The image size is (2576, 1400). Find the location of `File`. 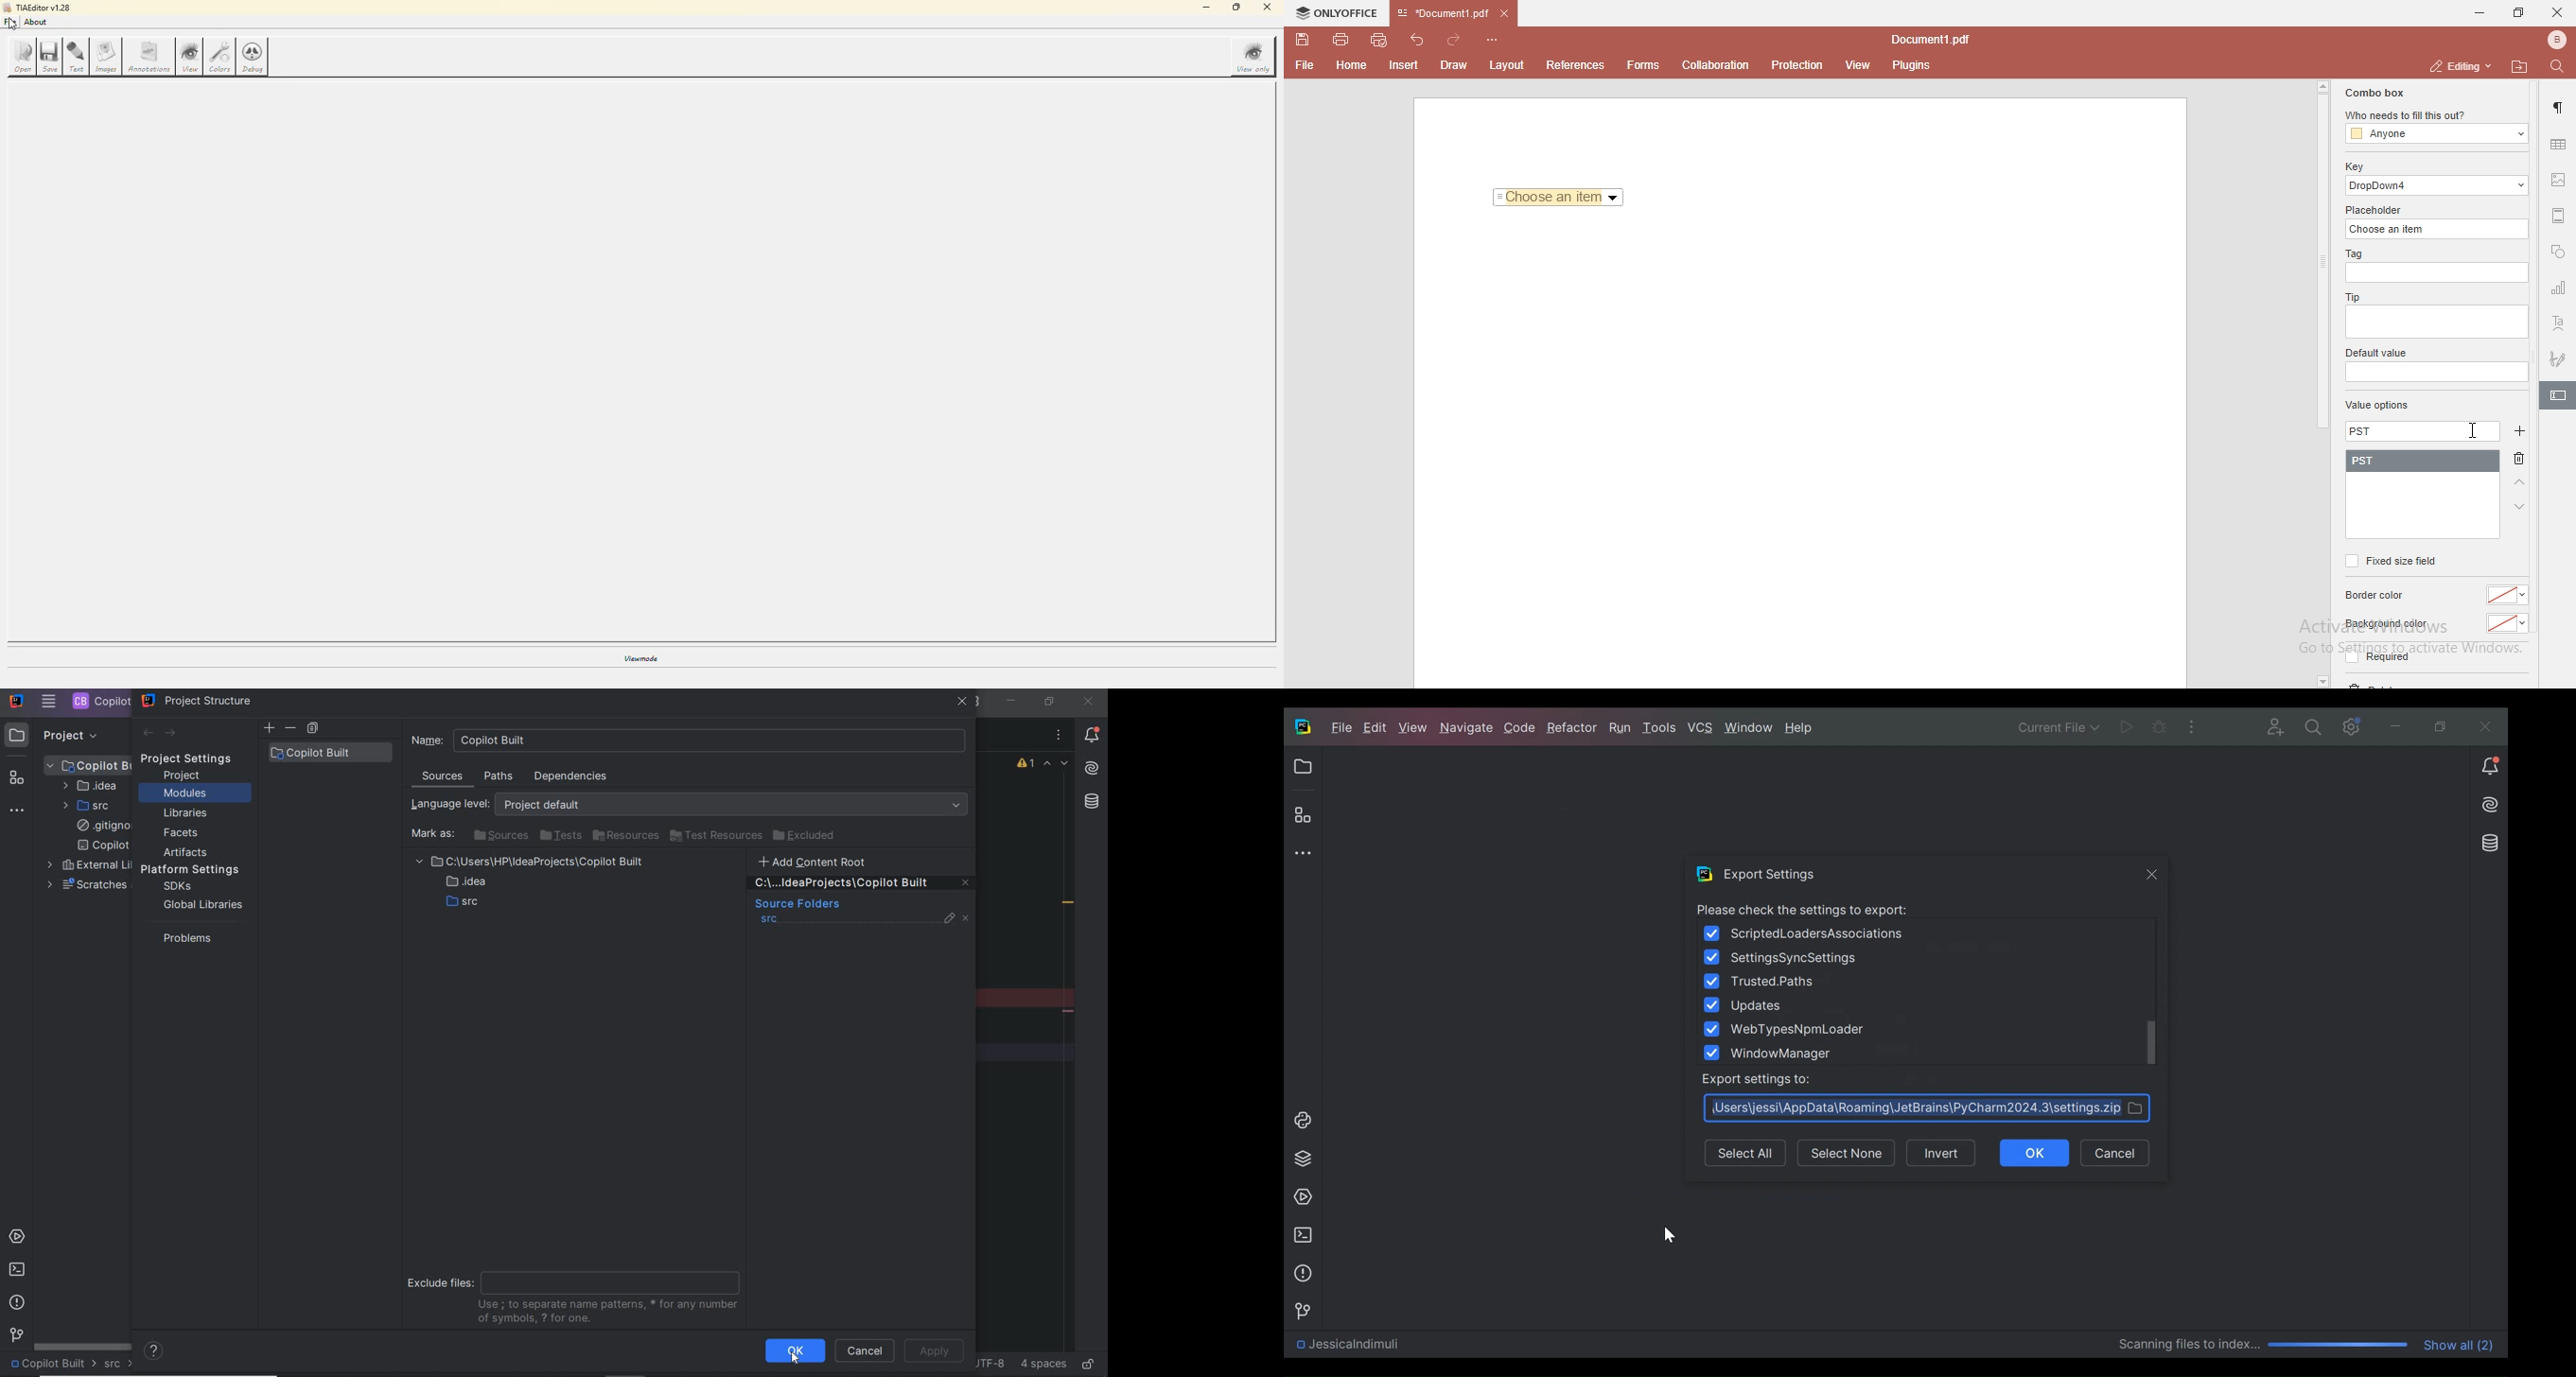

File is located at coordinates (1303, 65).